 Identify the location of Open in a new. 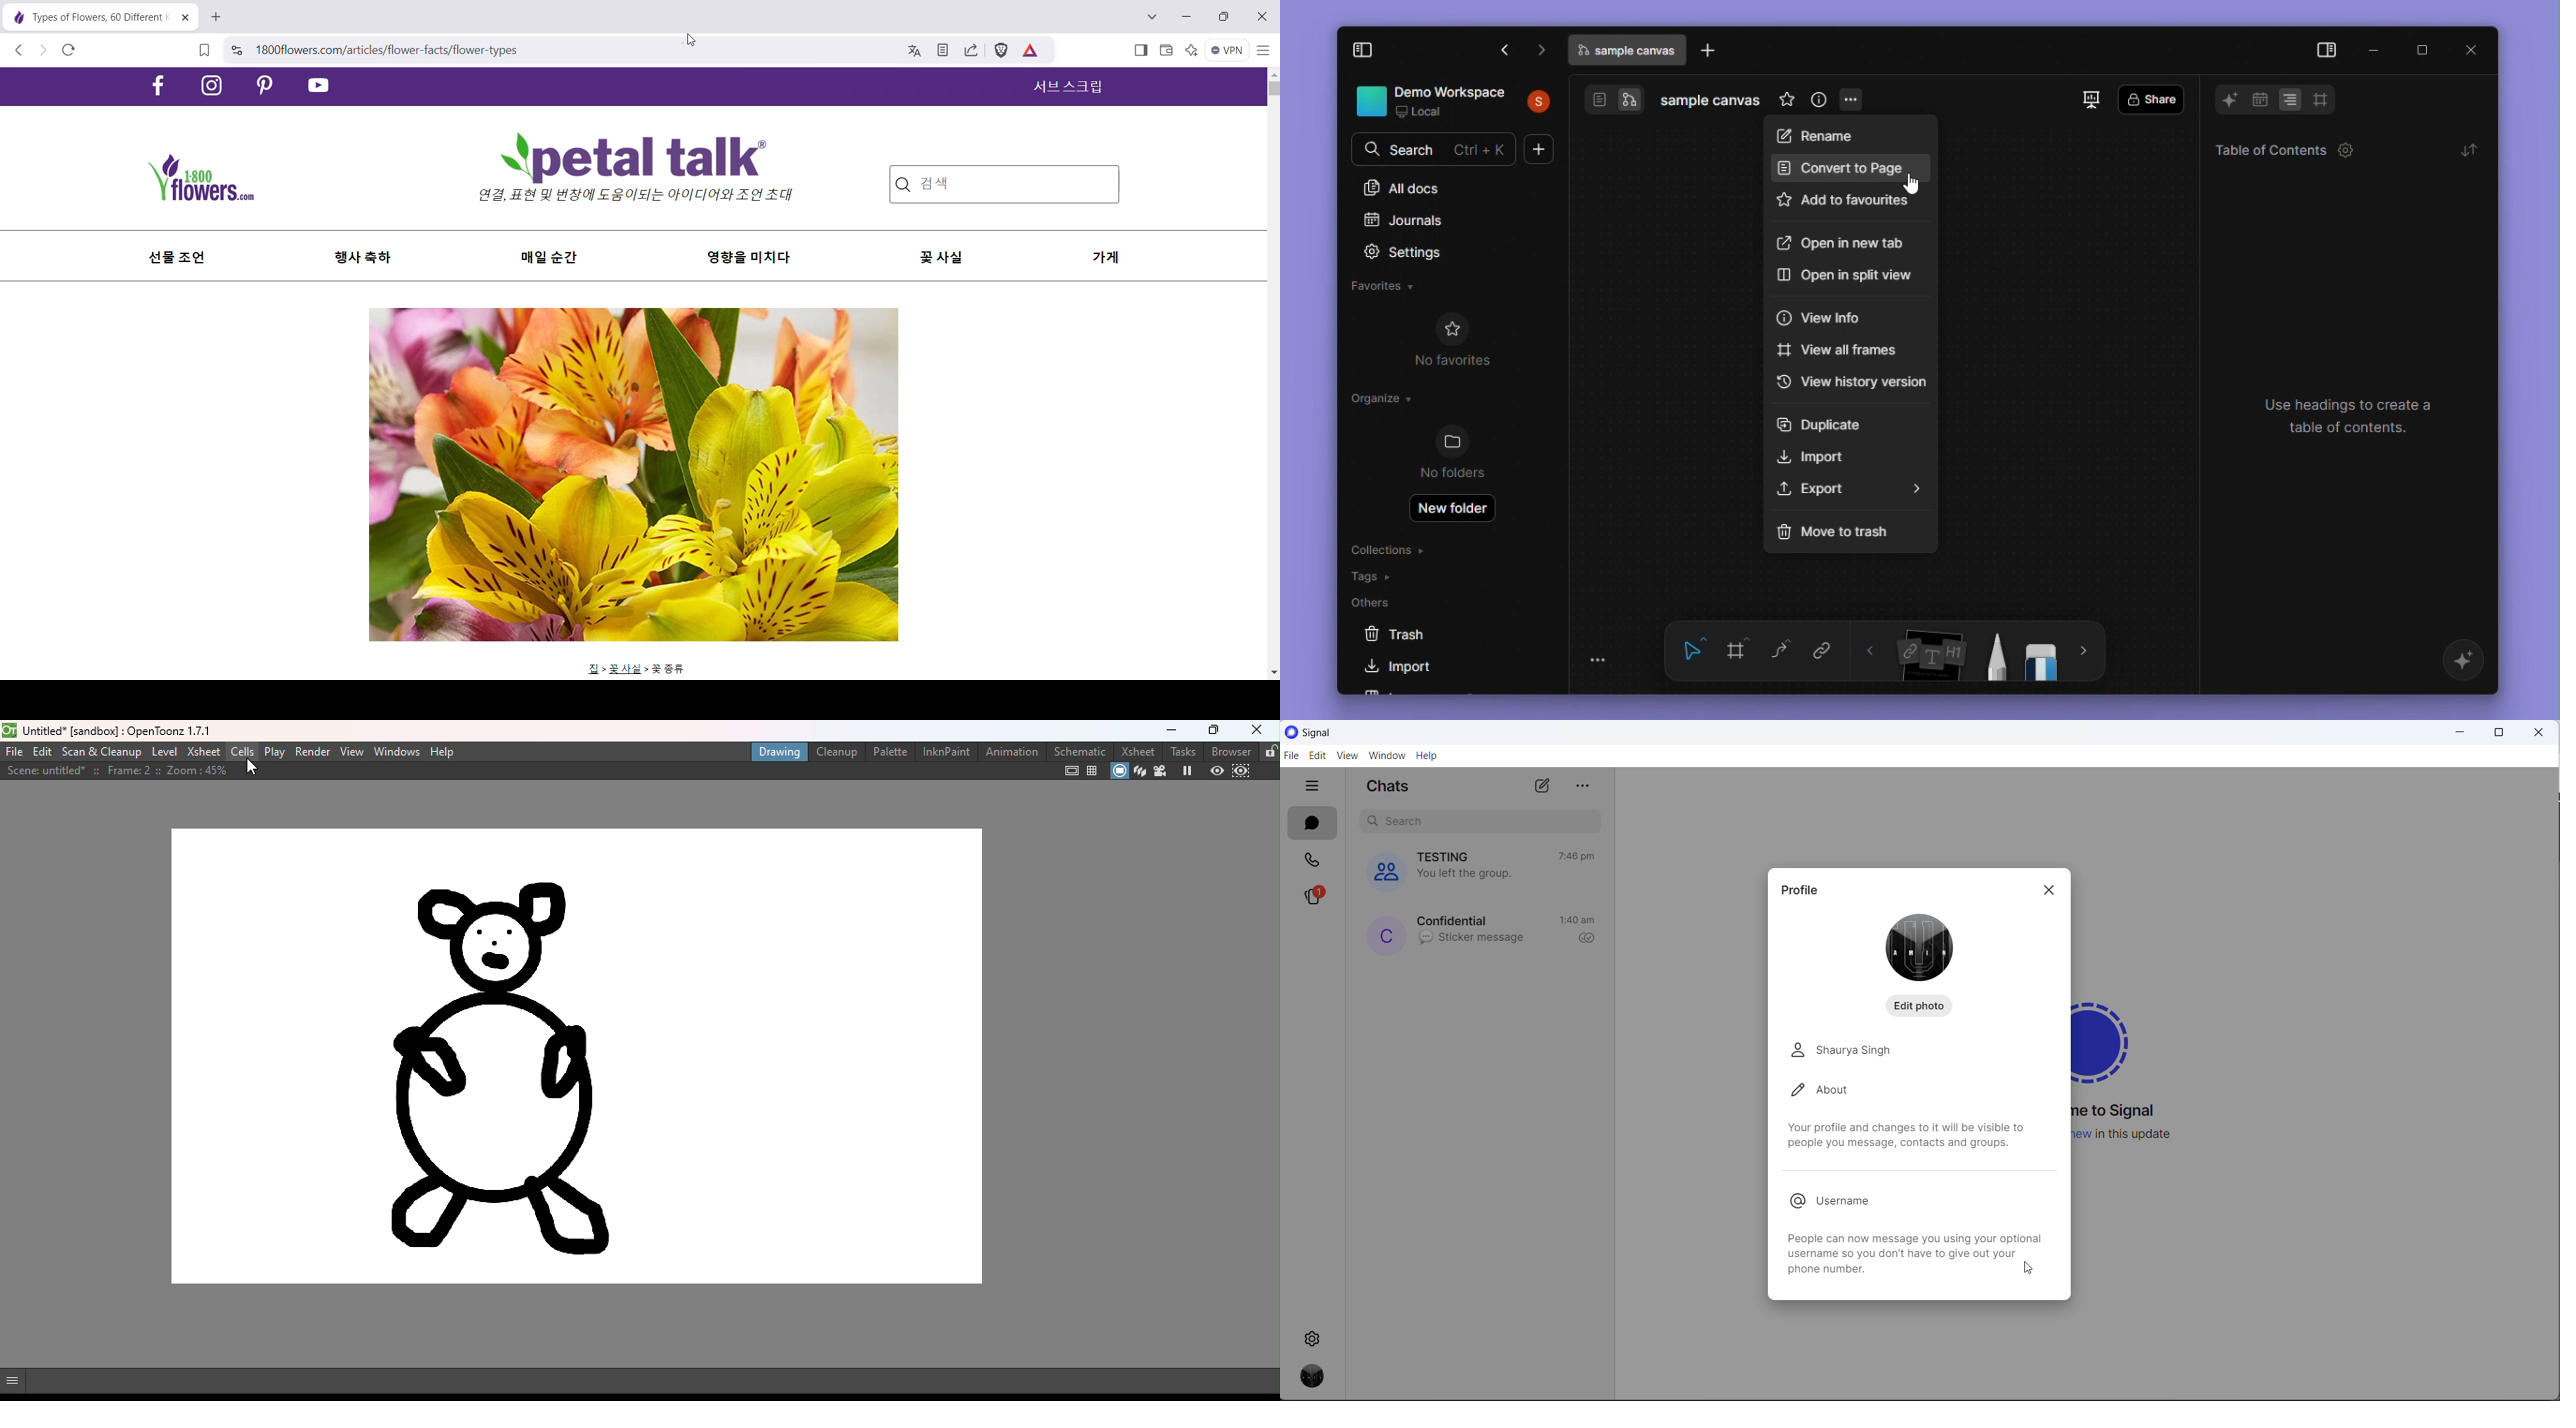
(1843, 241).